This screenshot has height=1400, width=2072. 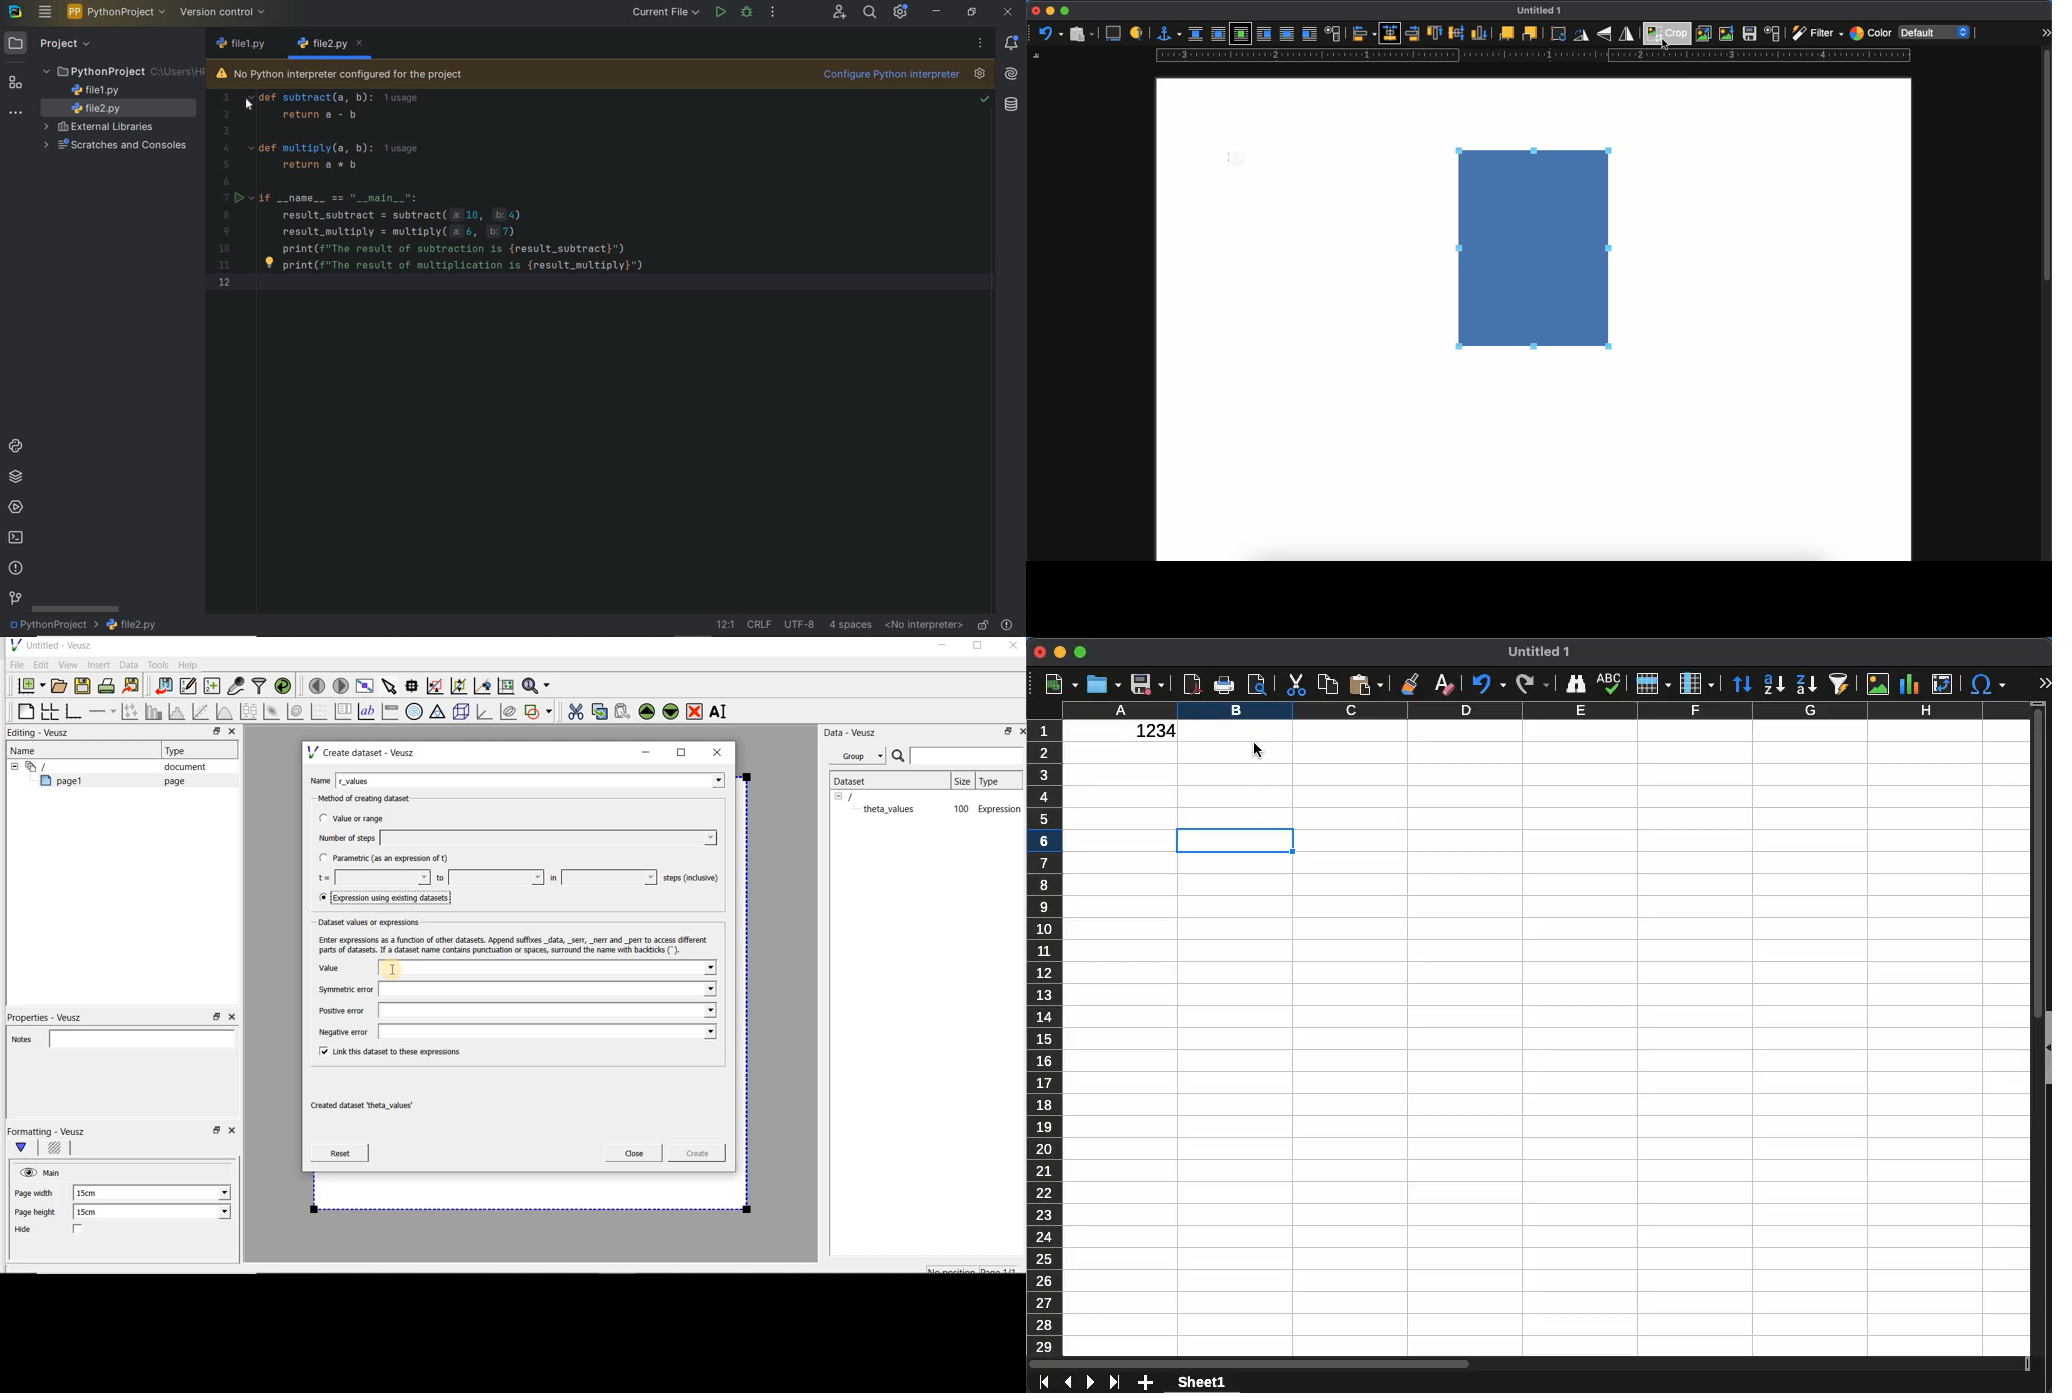 What do you see at coordinates (24, 710) in the screenshot?
I see `blank page` at bounding box center [24, 710].